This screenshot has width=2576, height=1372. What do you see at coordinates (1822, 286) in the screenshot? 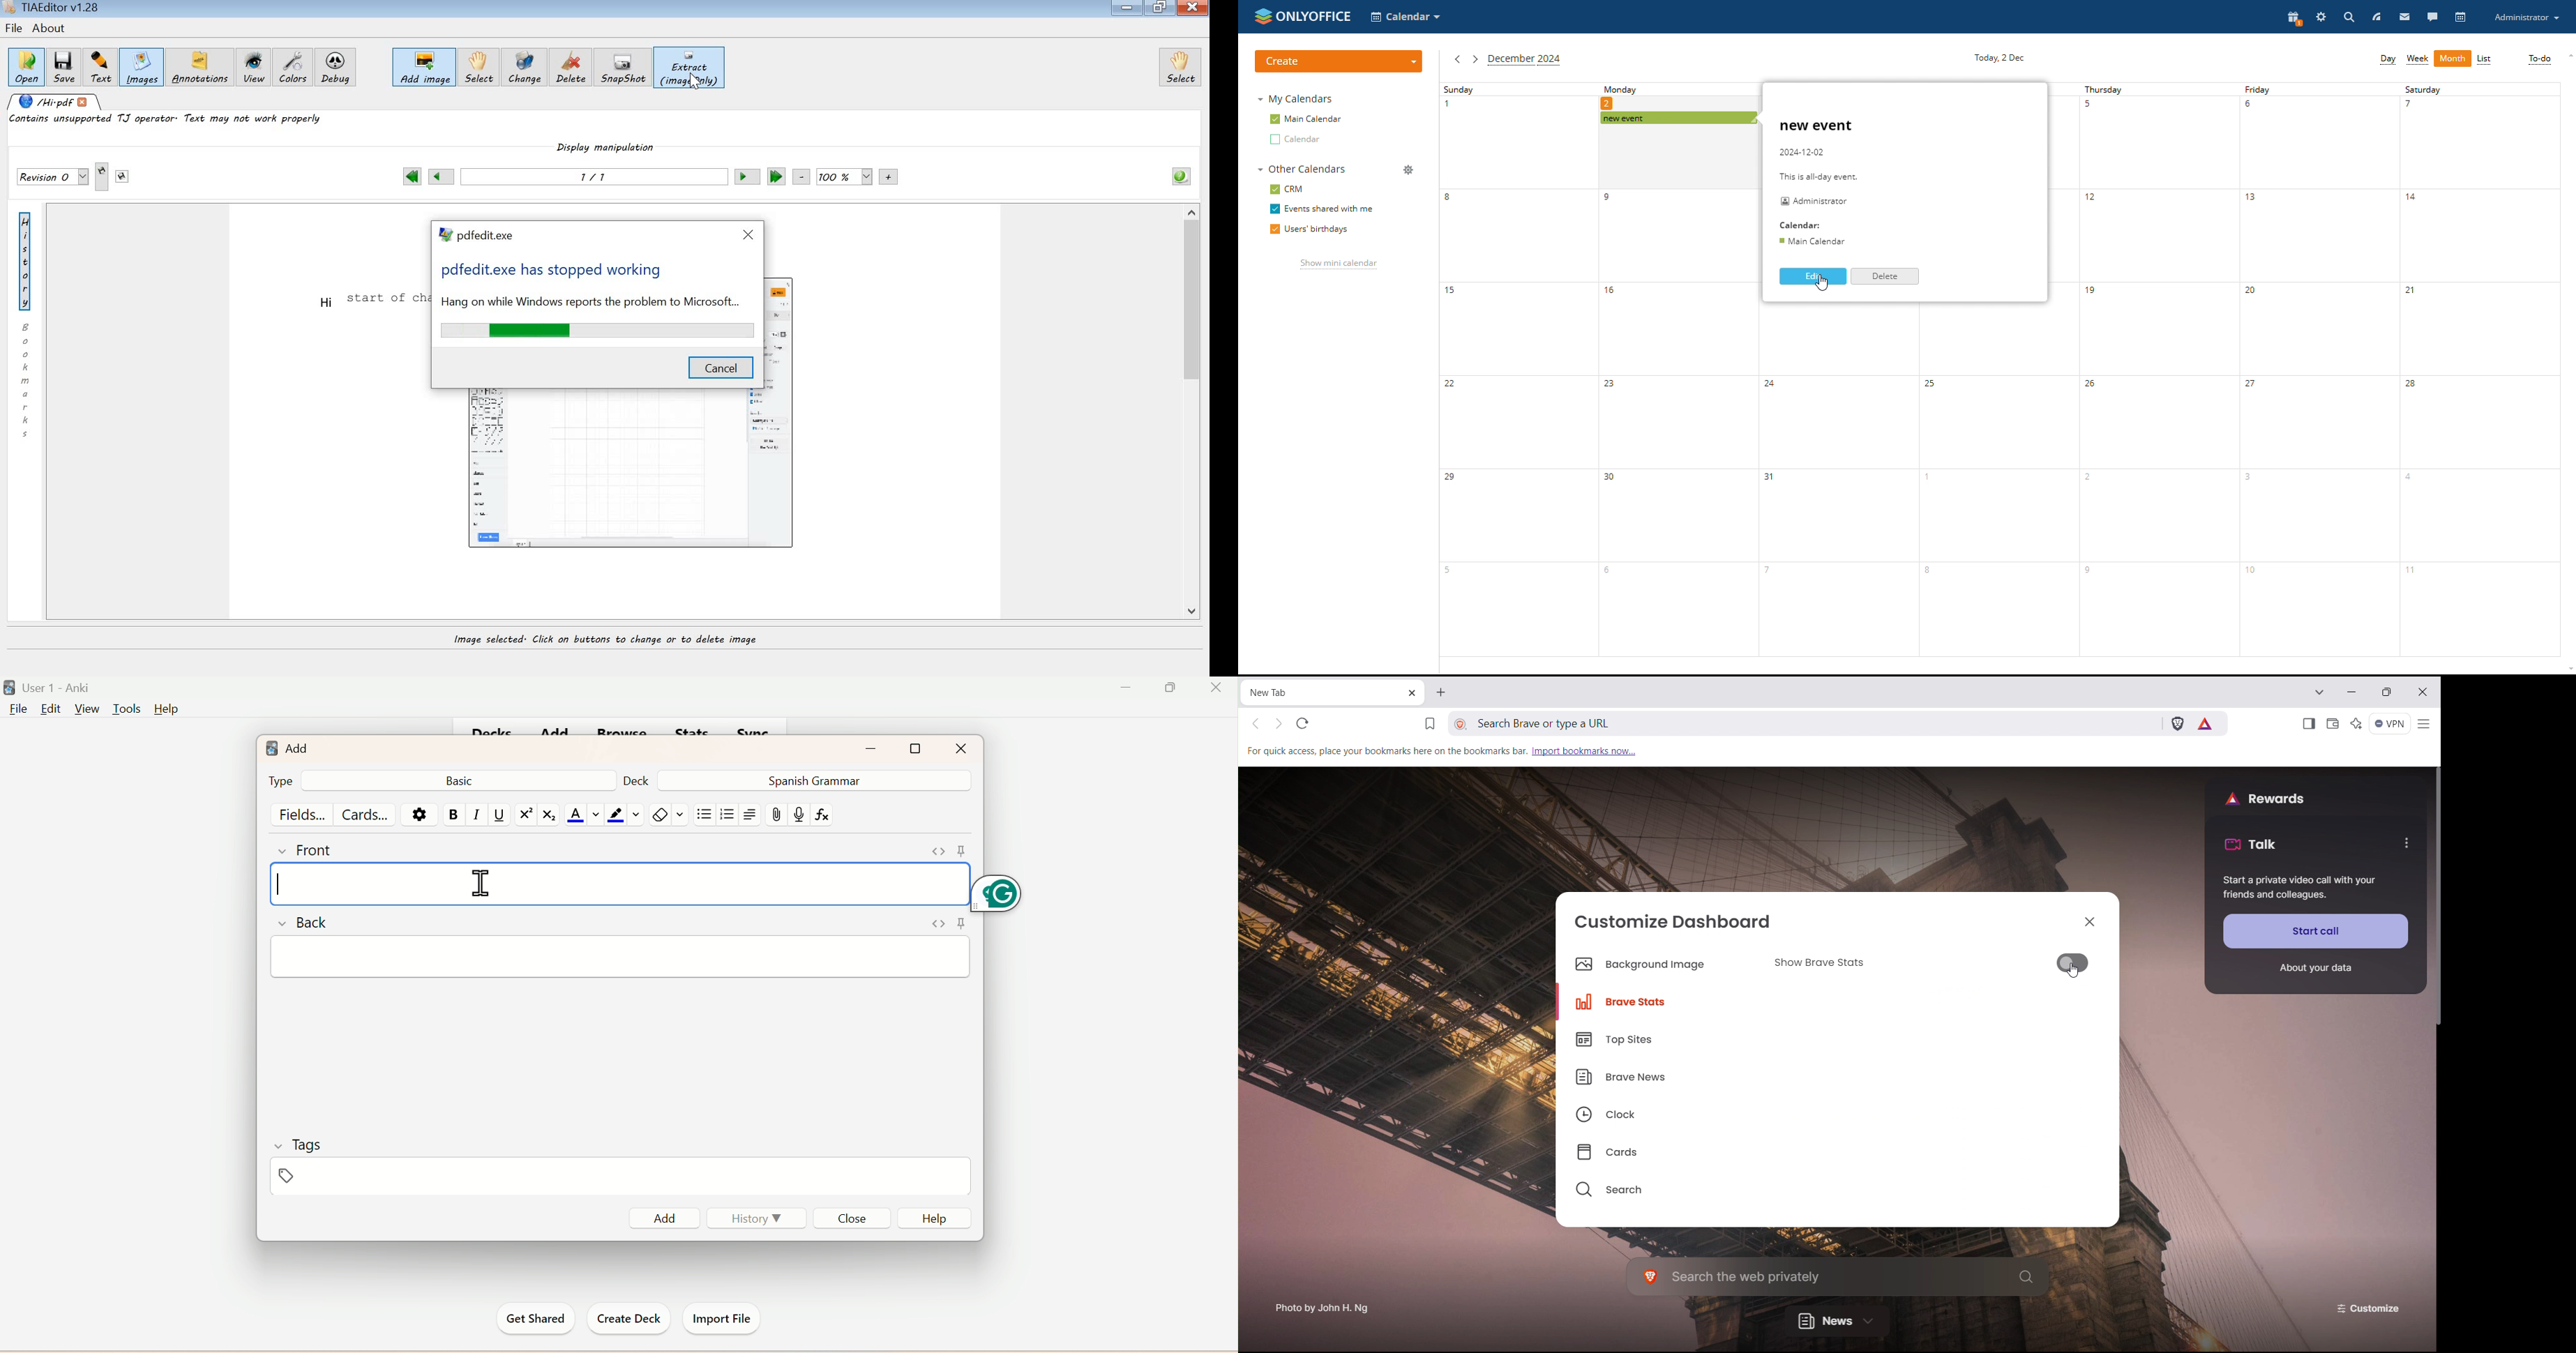
I see `cursor` at bounding box center [1822, 286].